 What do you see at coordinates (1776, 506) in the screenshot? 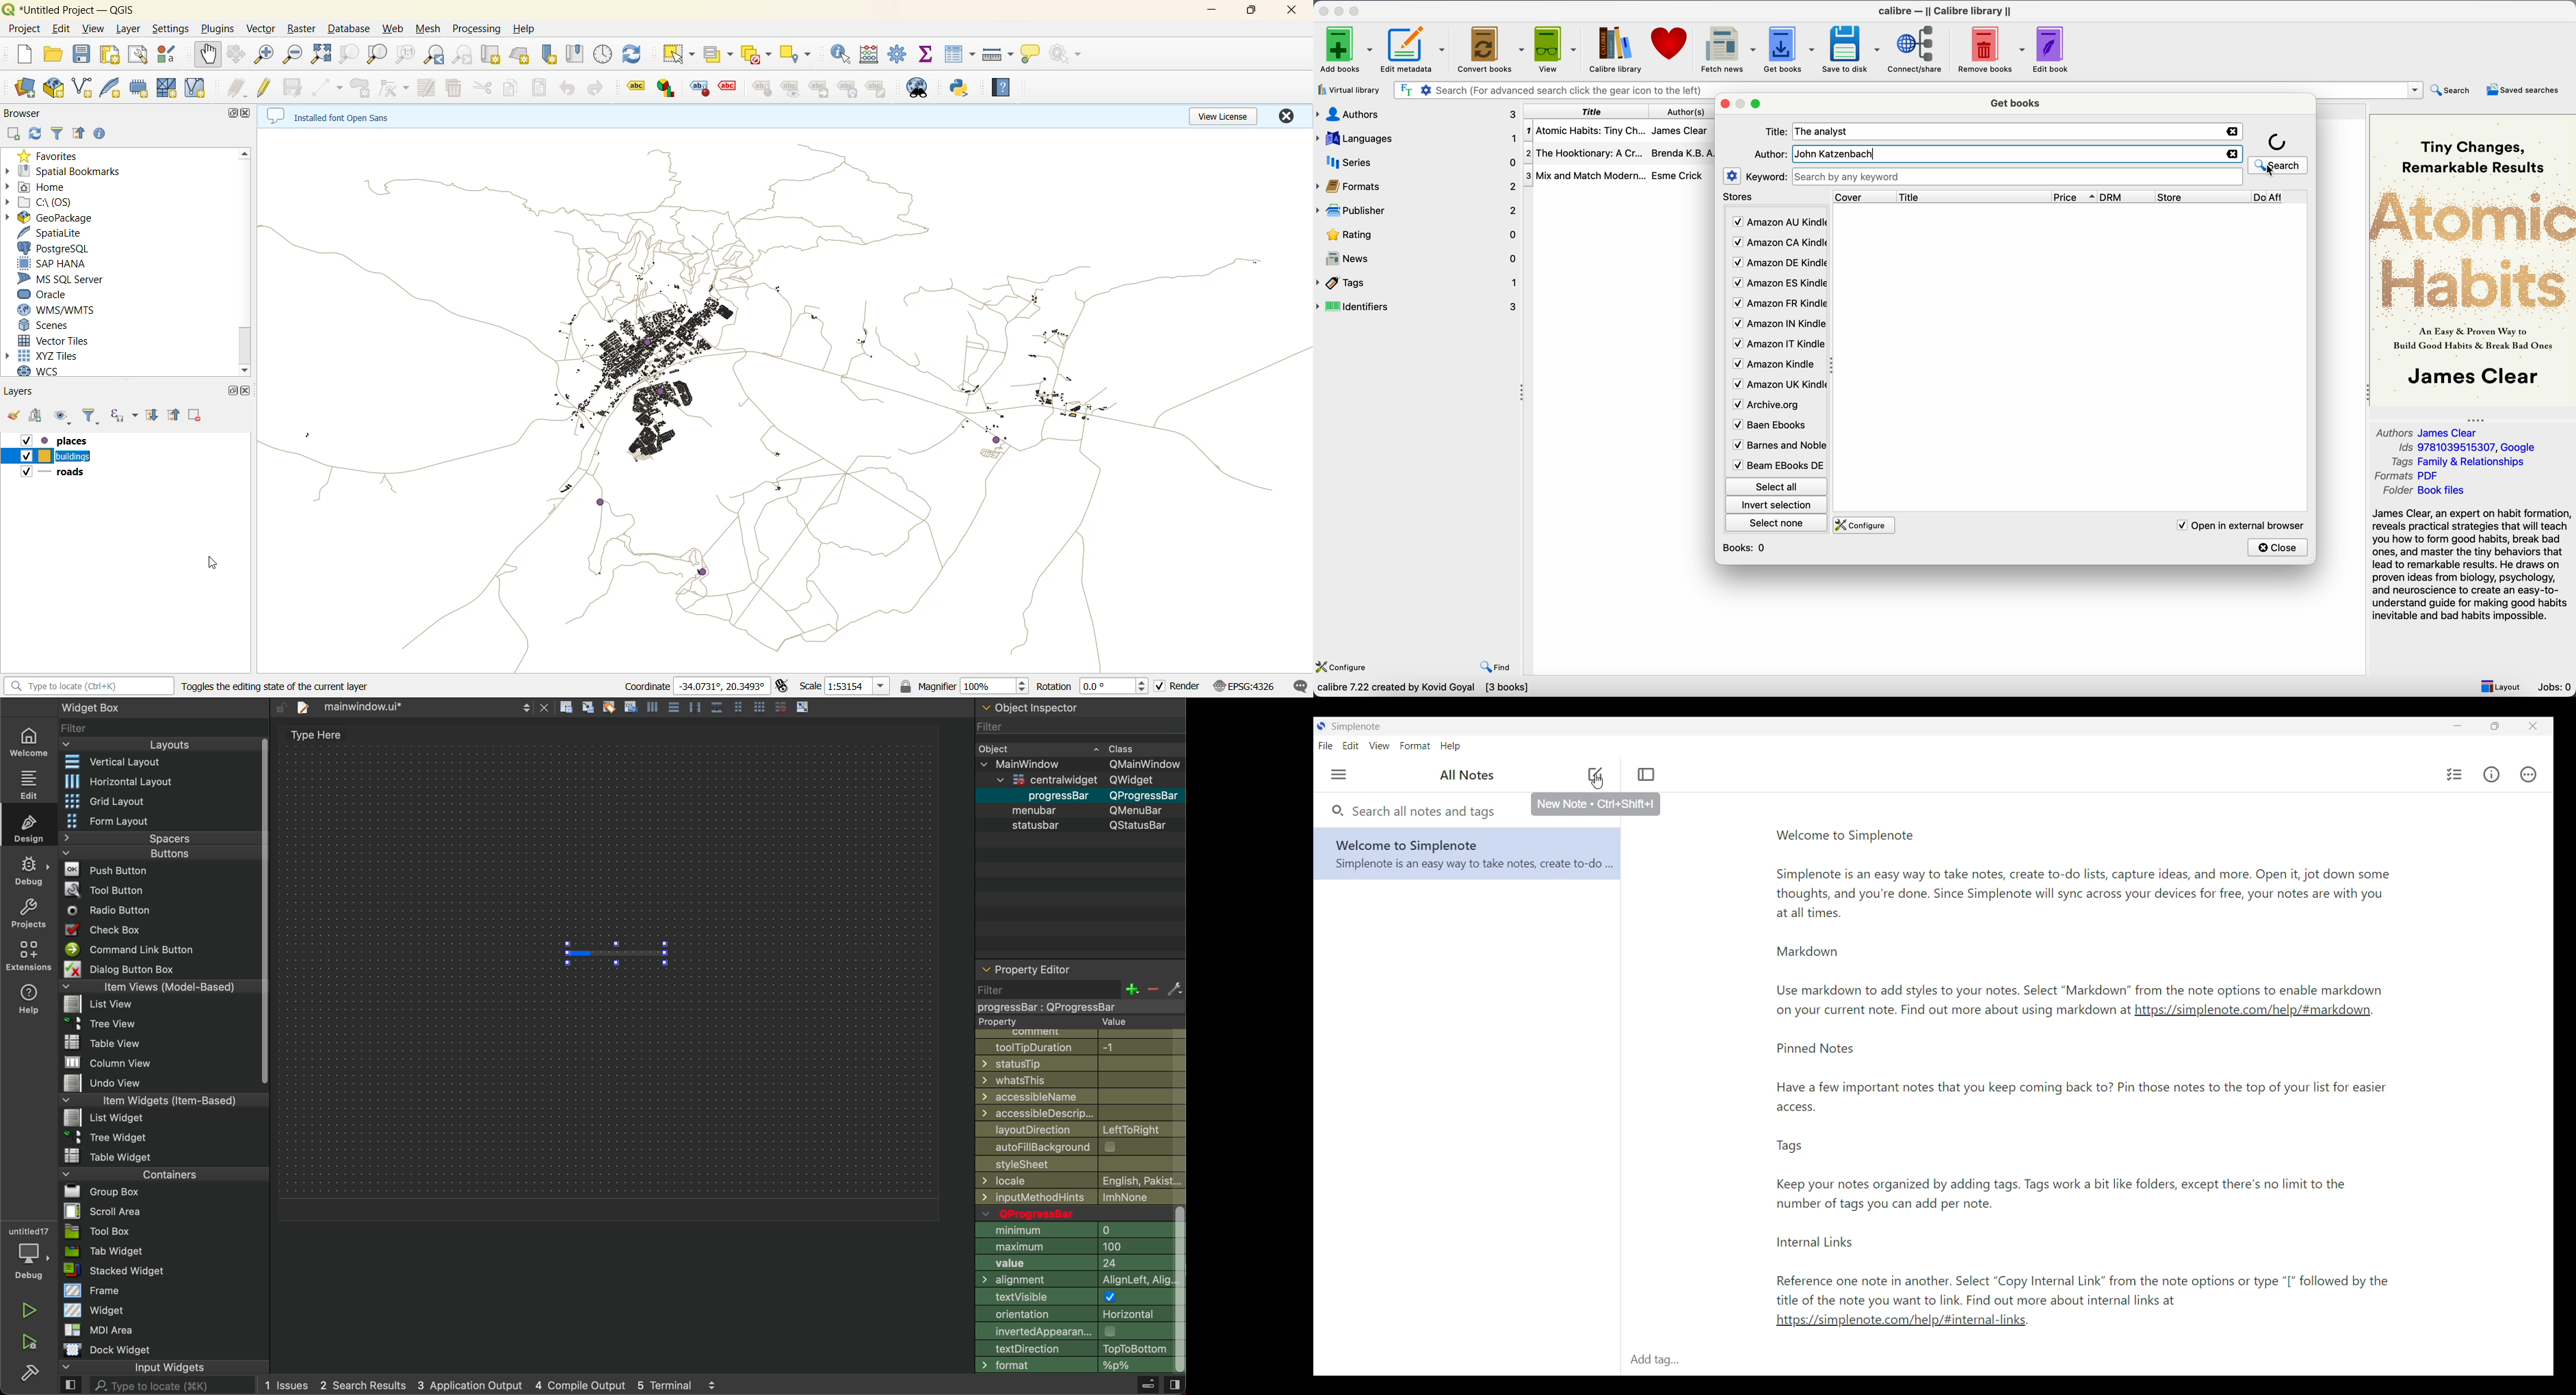
I see `invert selection` at bounding box center [1776, 506].